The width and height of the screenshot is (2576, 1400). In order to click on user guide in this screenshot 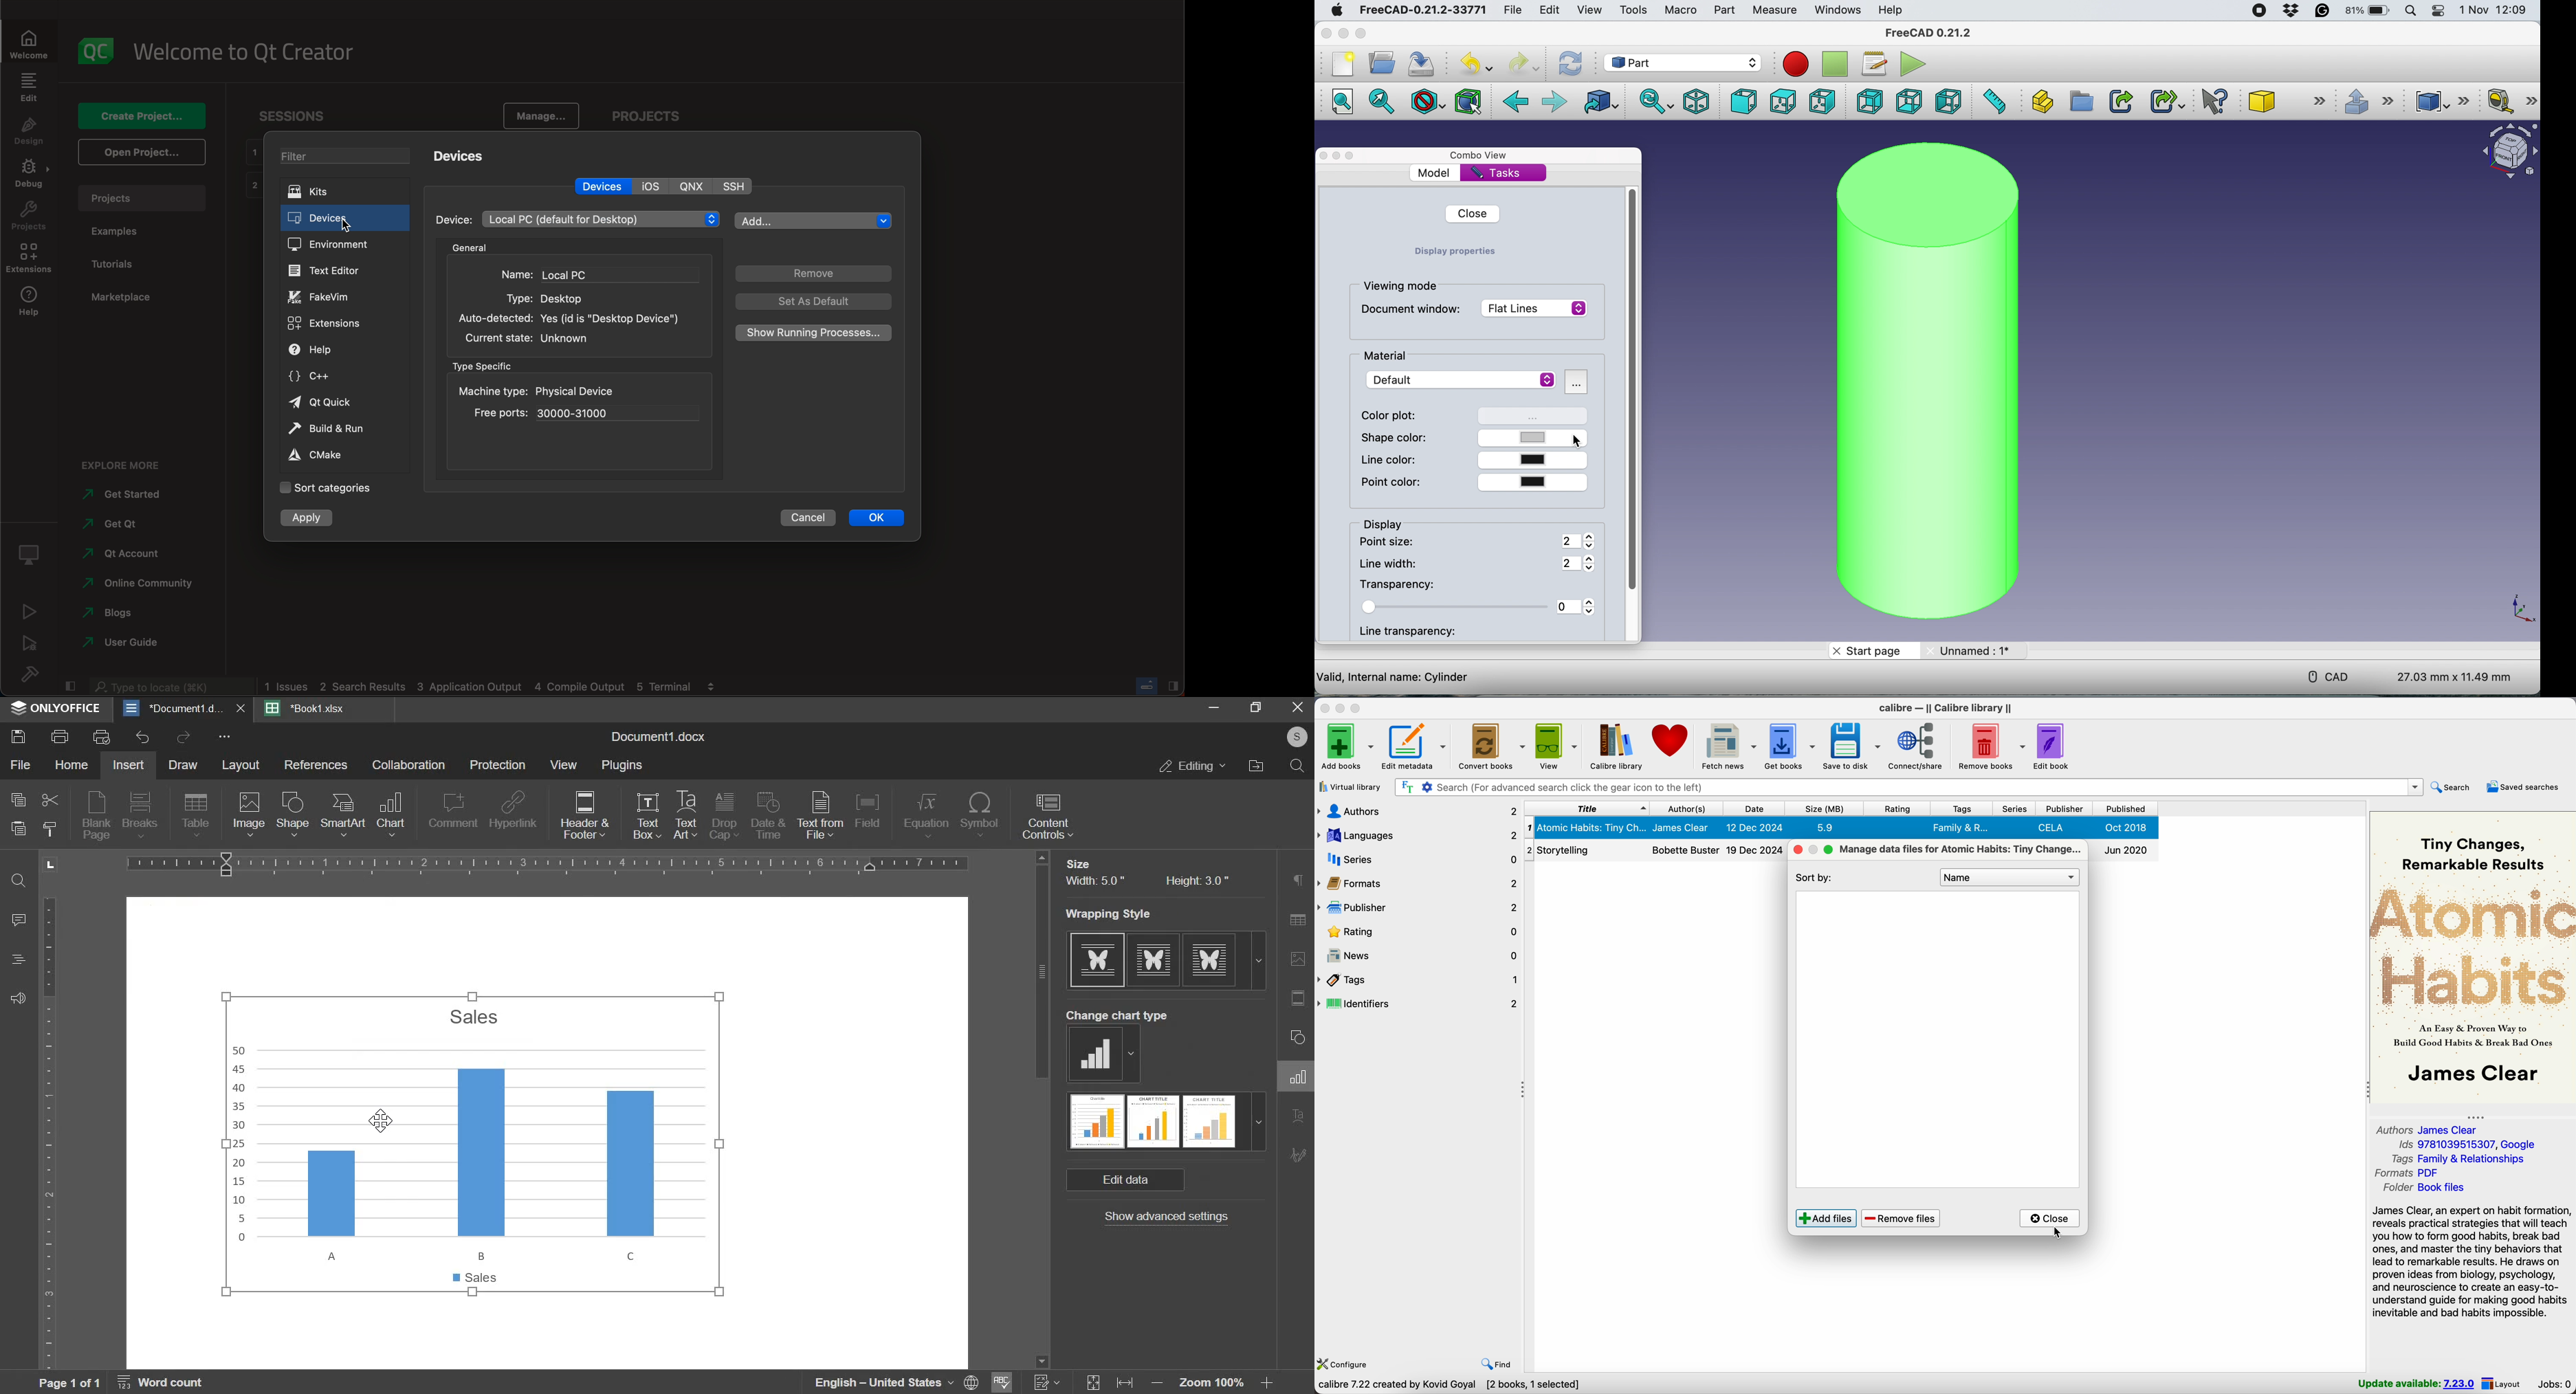, I will do `click(136, 641)`.